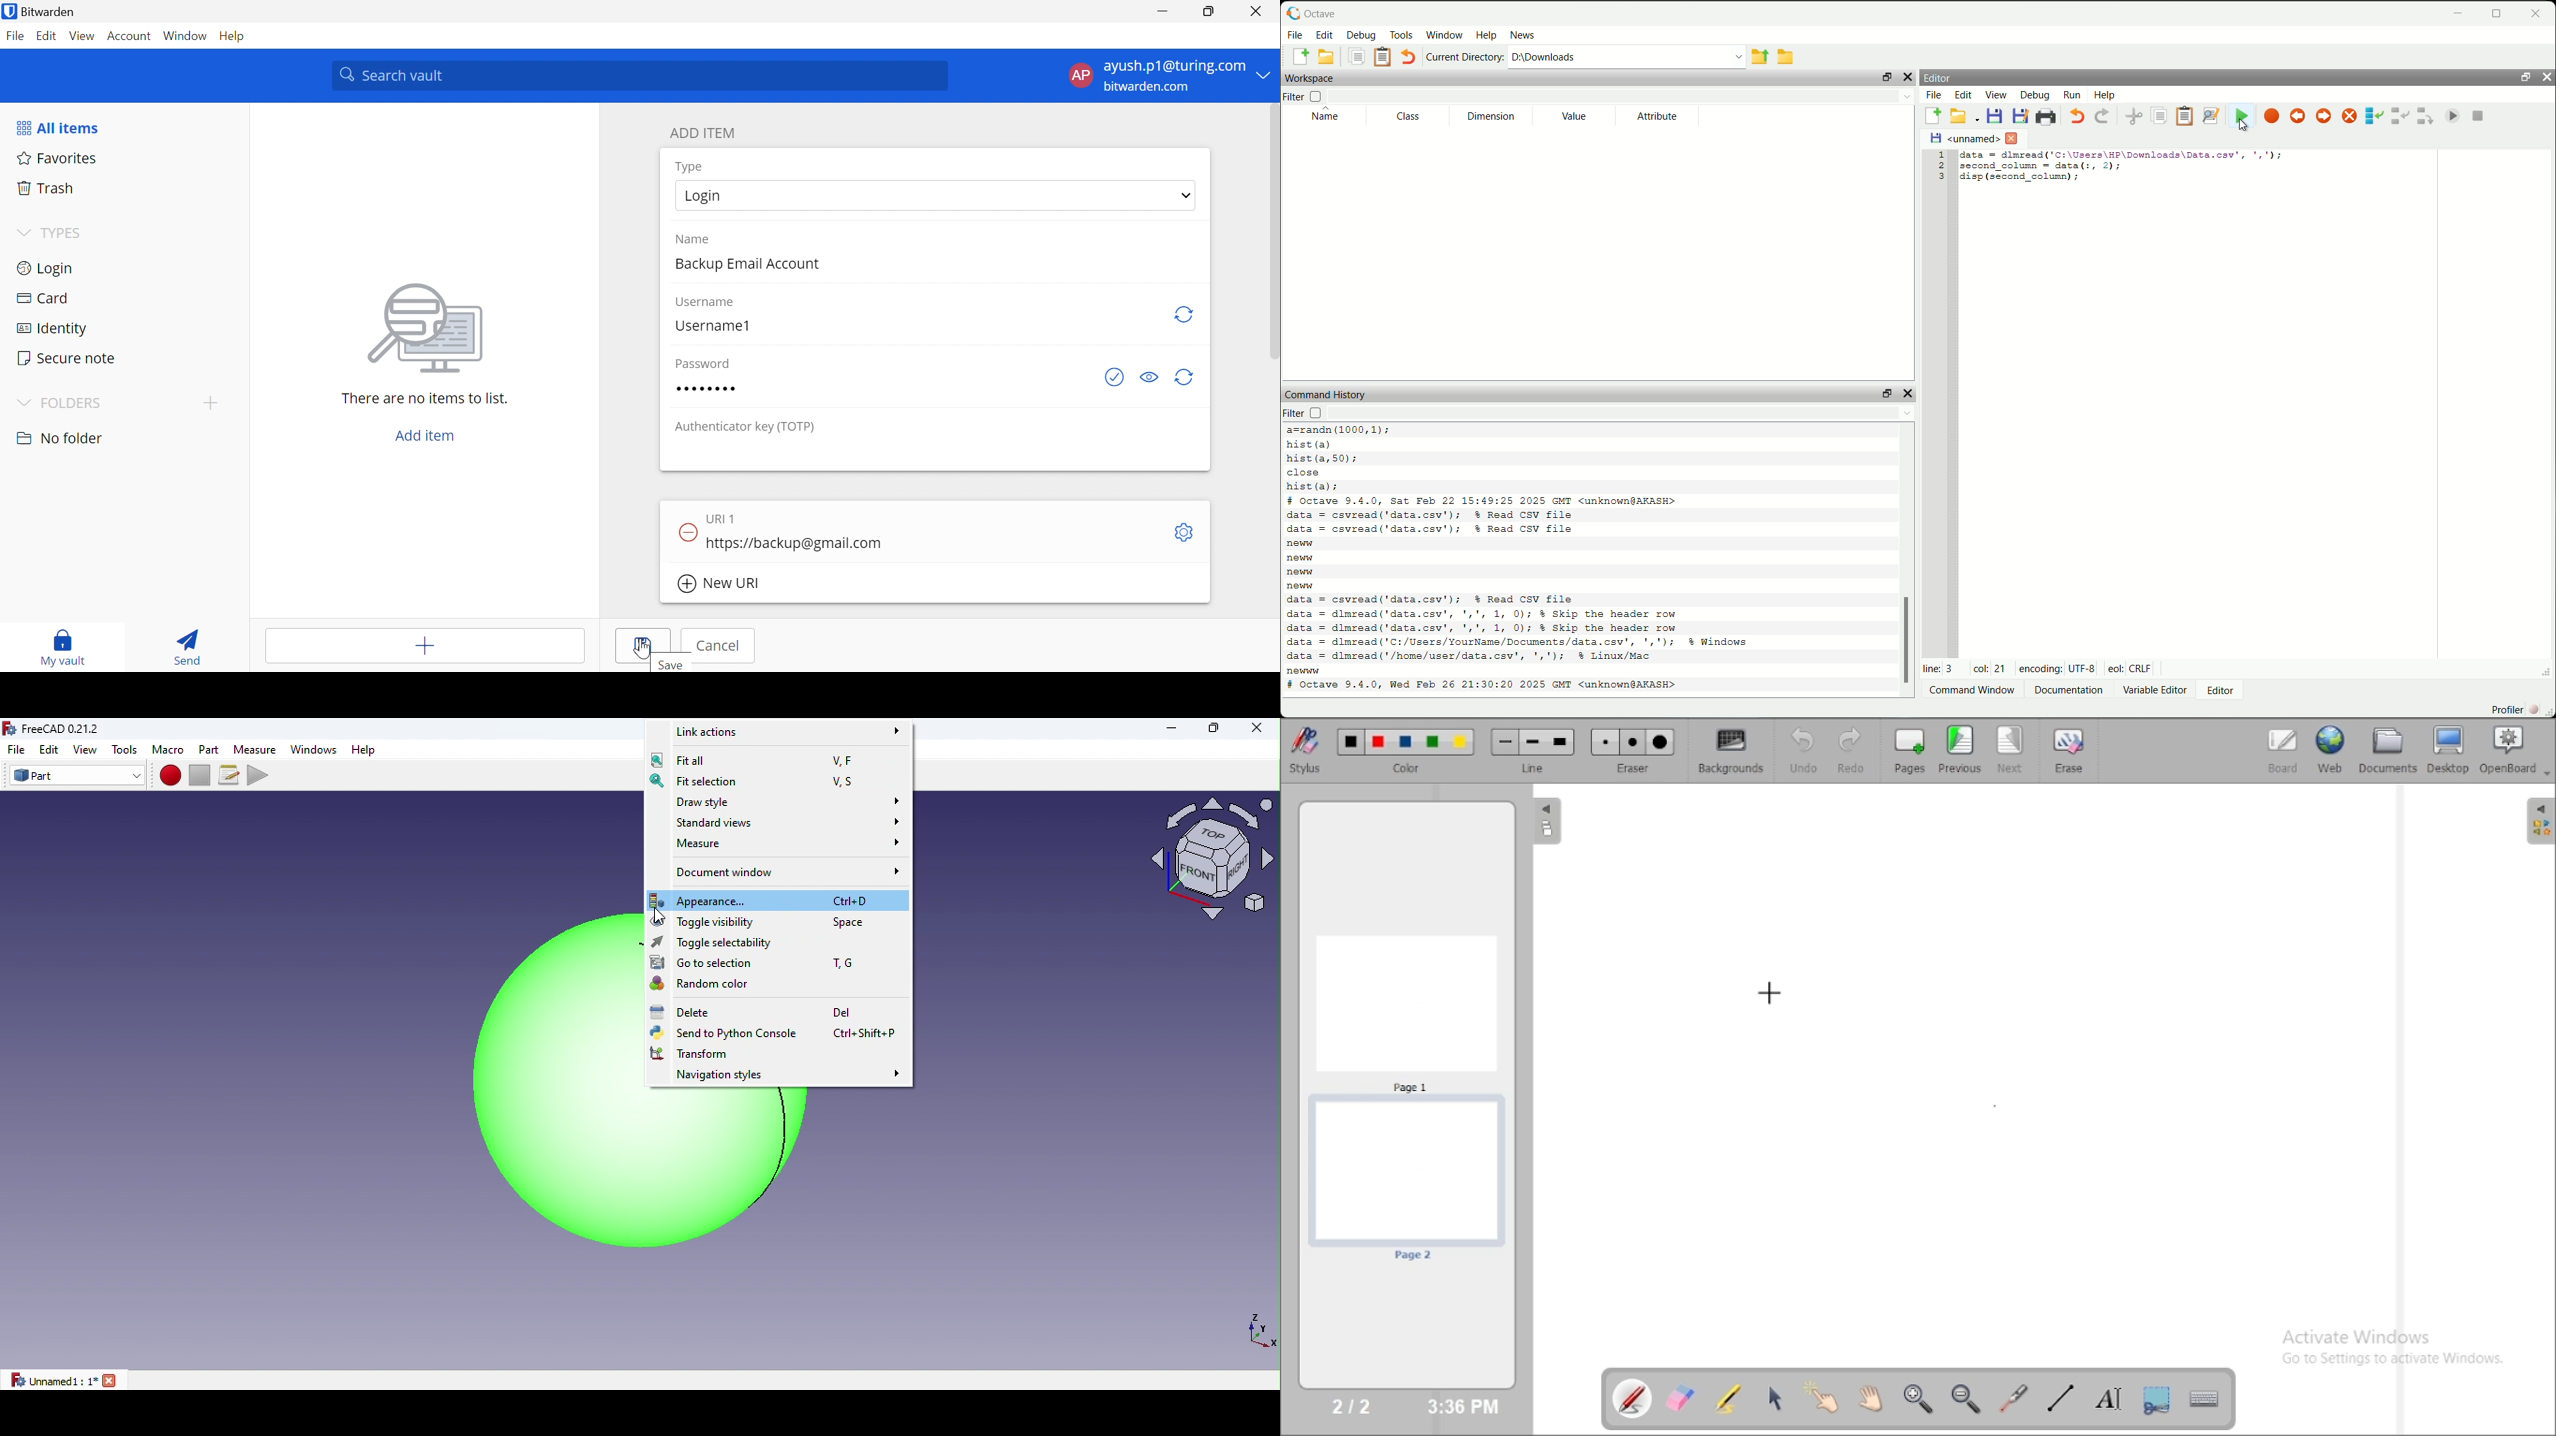 This screenshot has height=1456, width=2576. I want to click on Window, so click(185, 34).